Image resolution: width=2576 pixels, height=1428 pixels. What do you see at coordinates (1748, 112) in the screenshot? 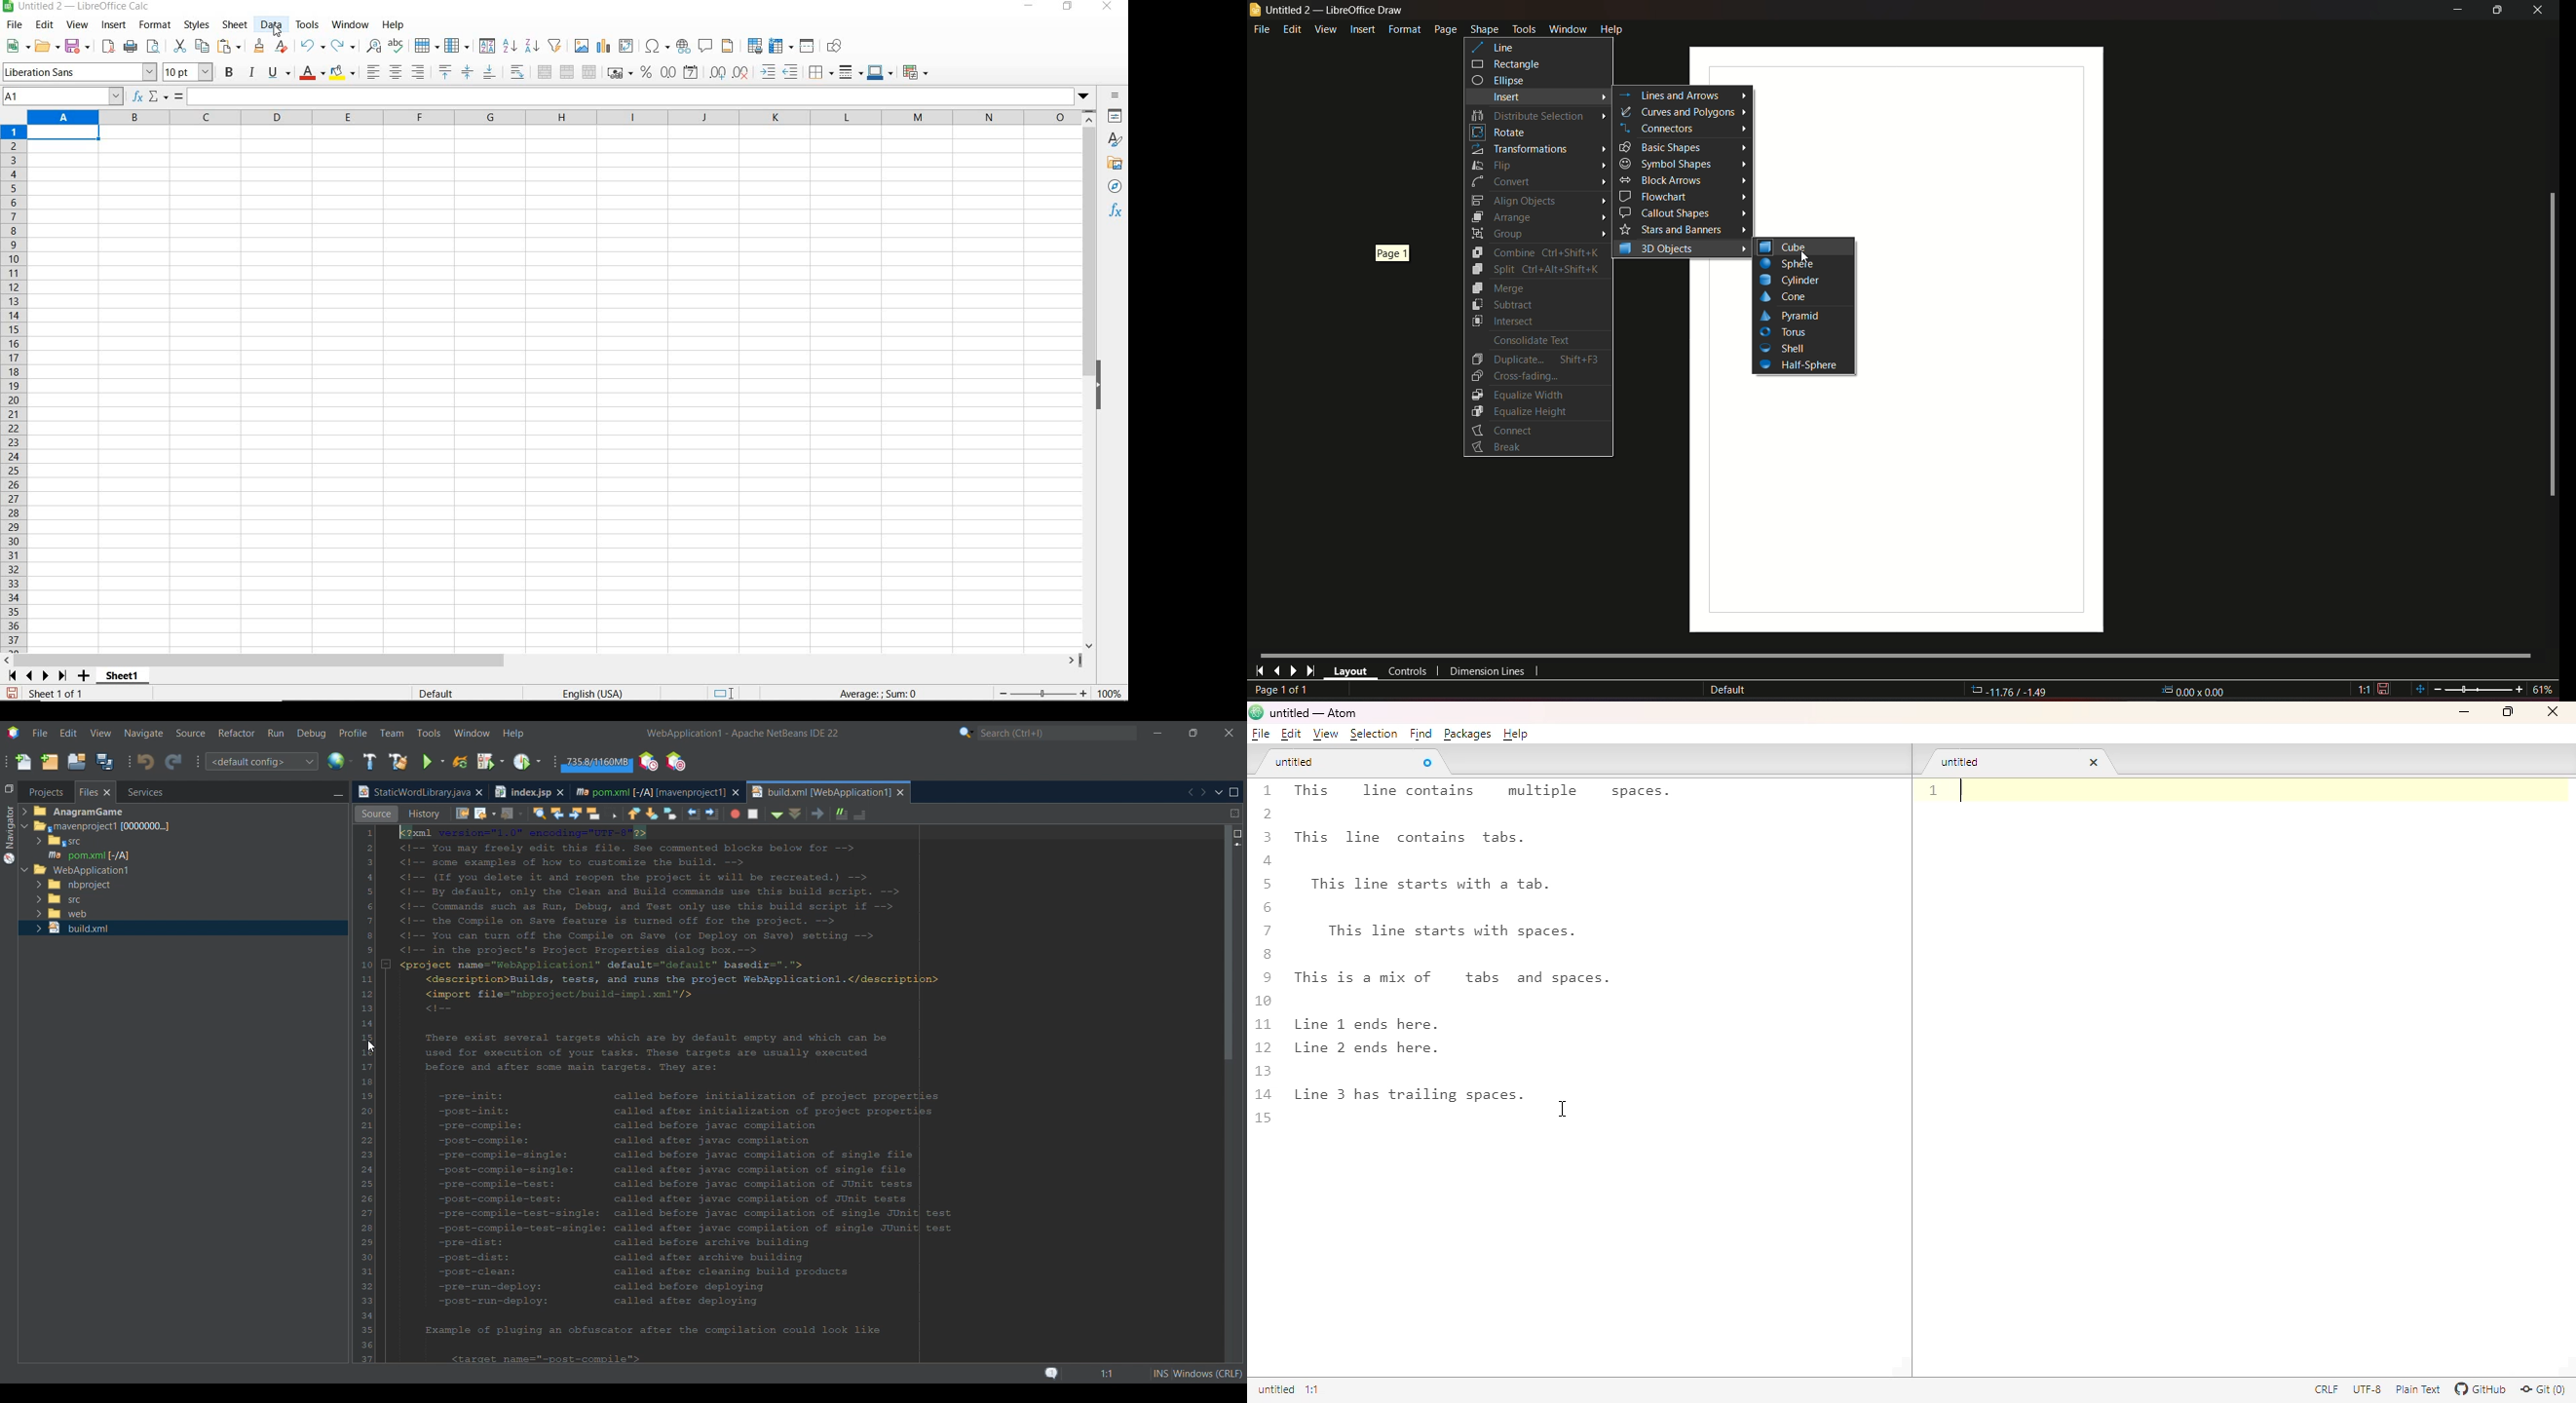
I see `Arrow` at bounding box center [1748, 112].